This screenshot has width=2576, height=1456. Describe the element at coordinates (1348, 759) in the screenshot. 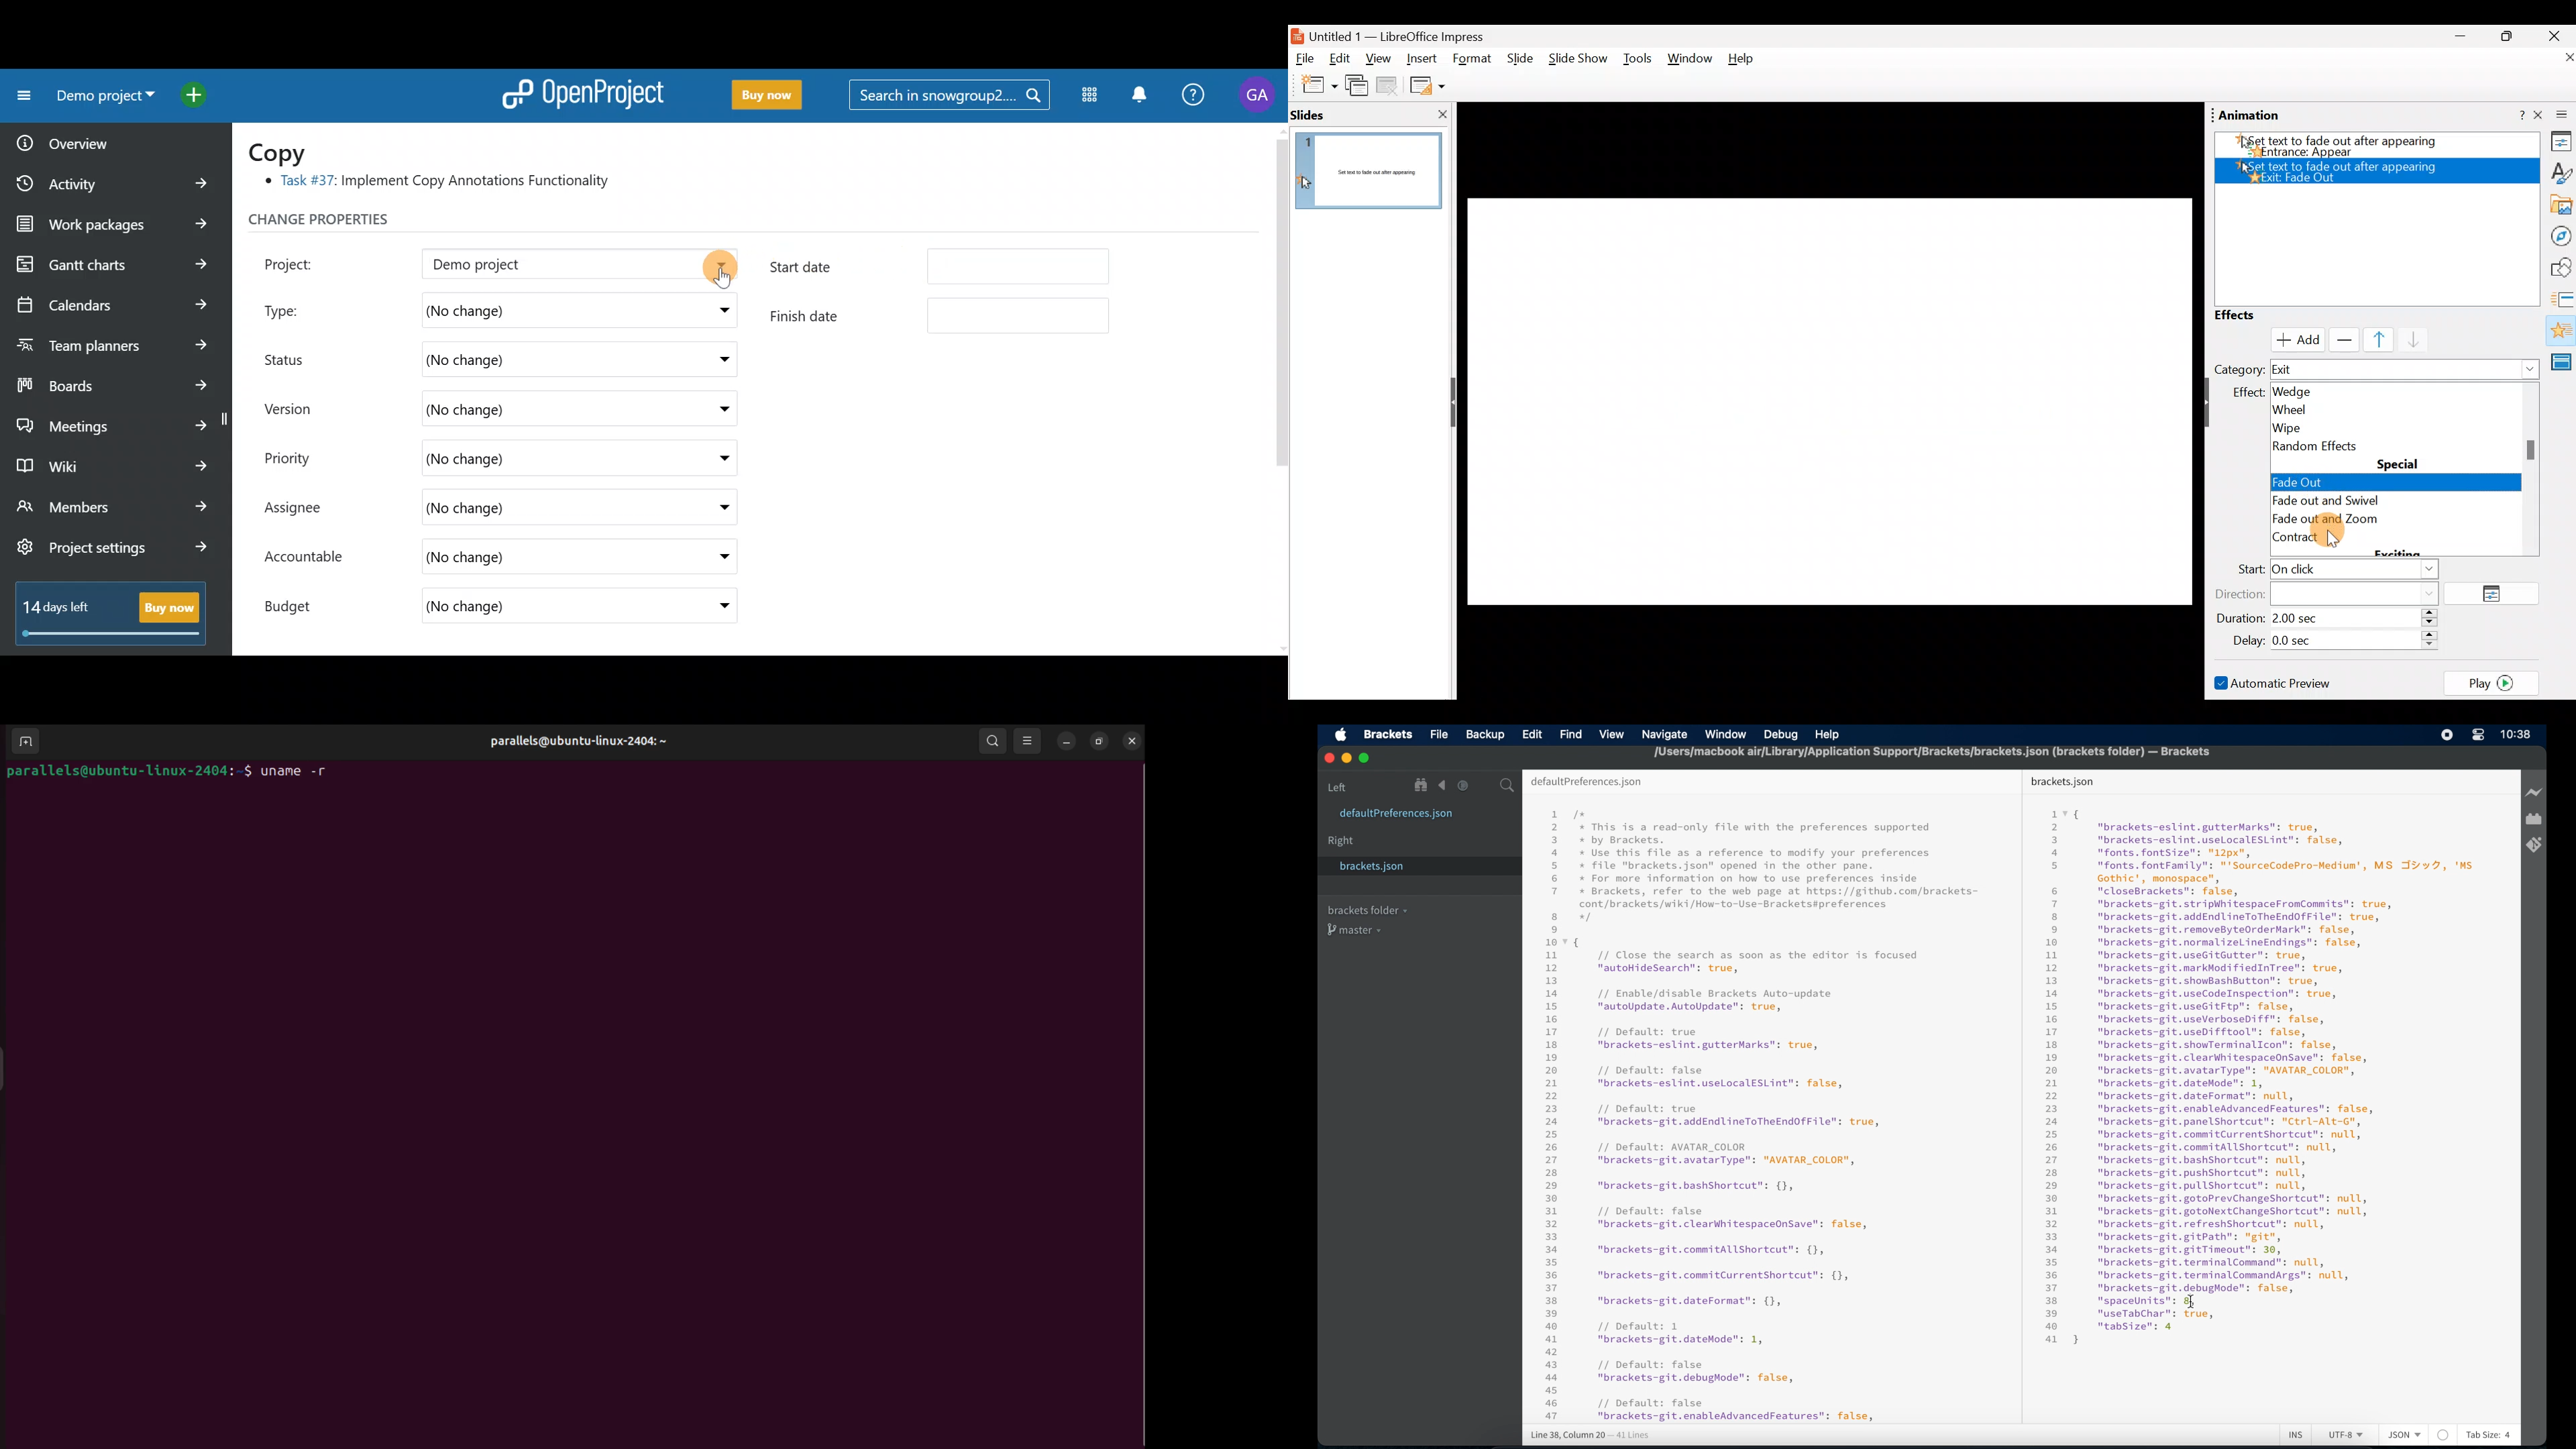

I see `minimize` at that location.